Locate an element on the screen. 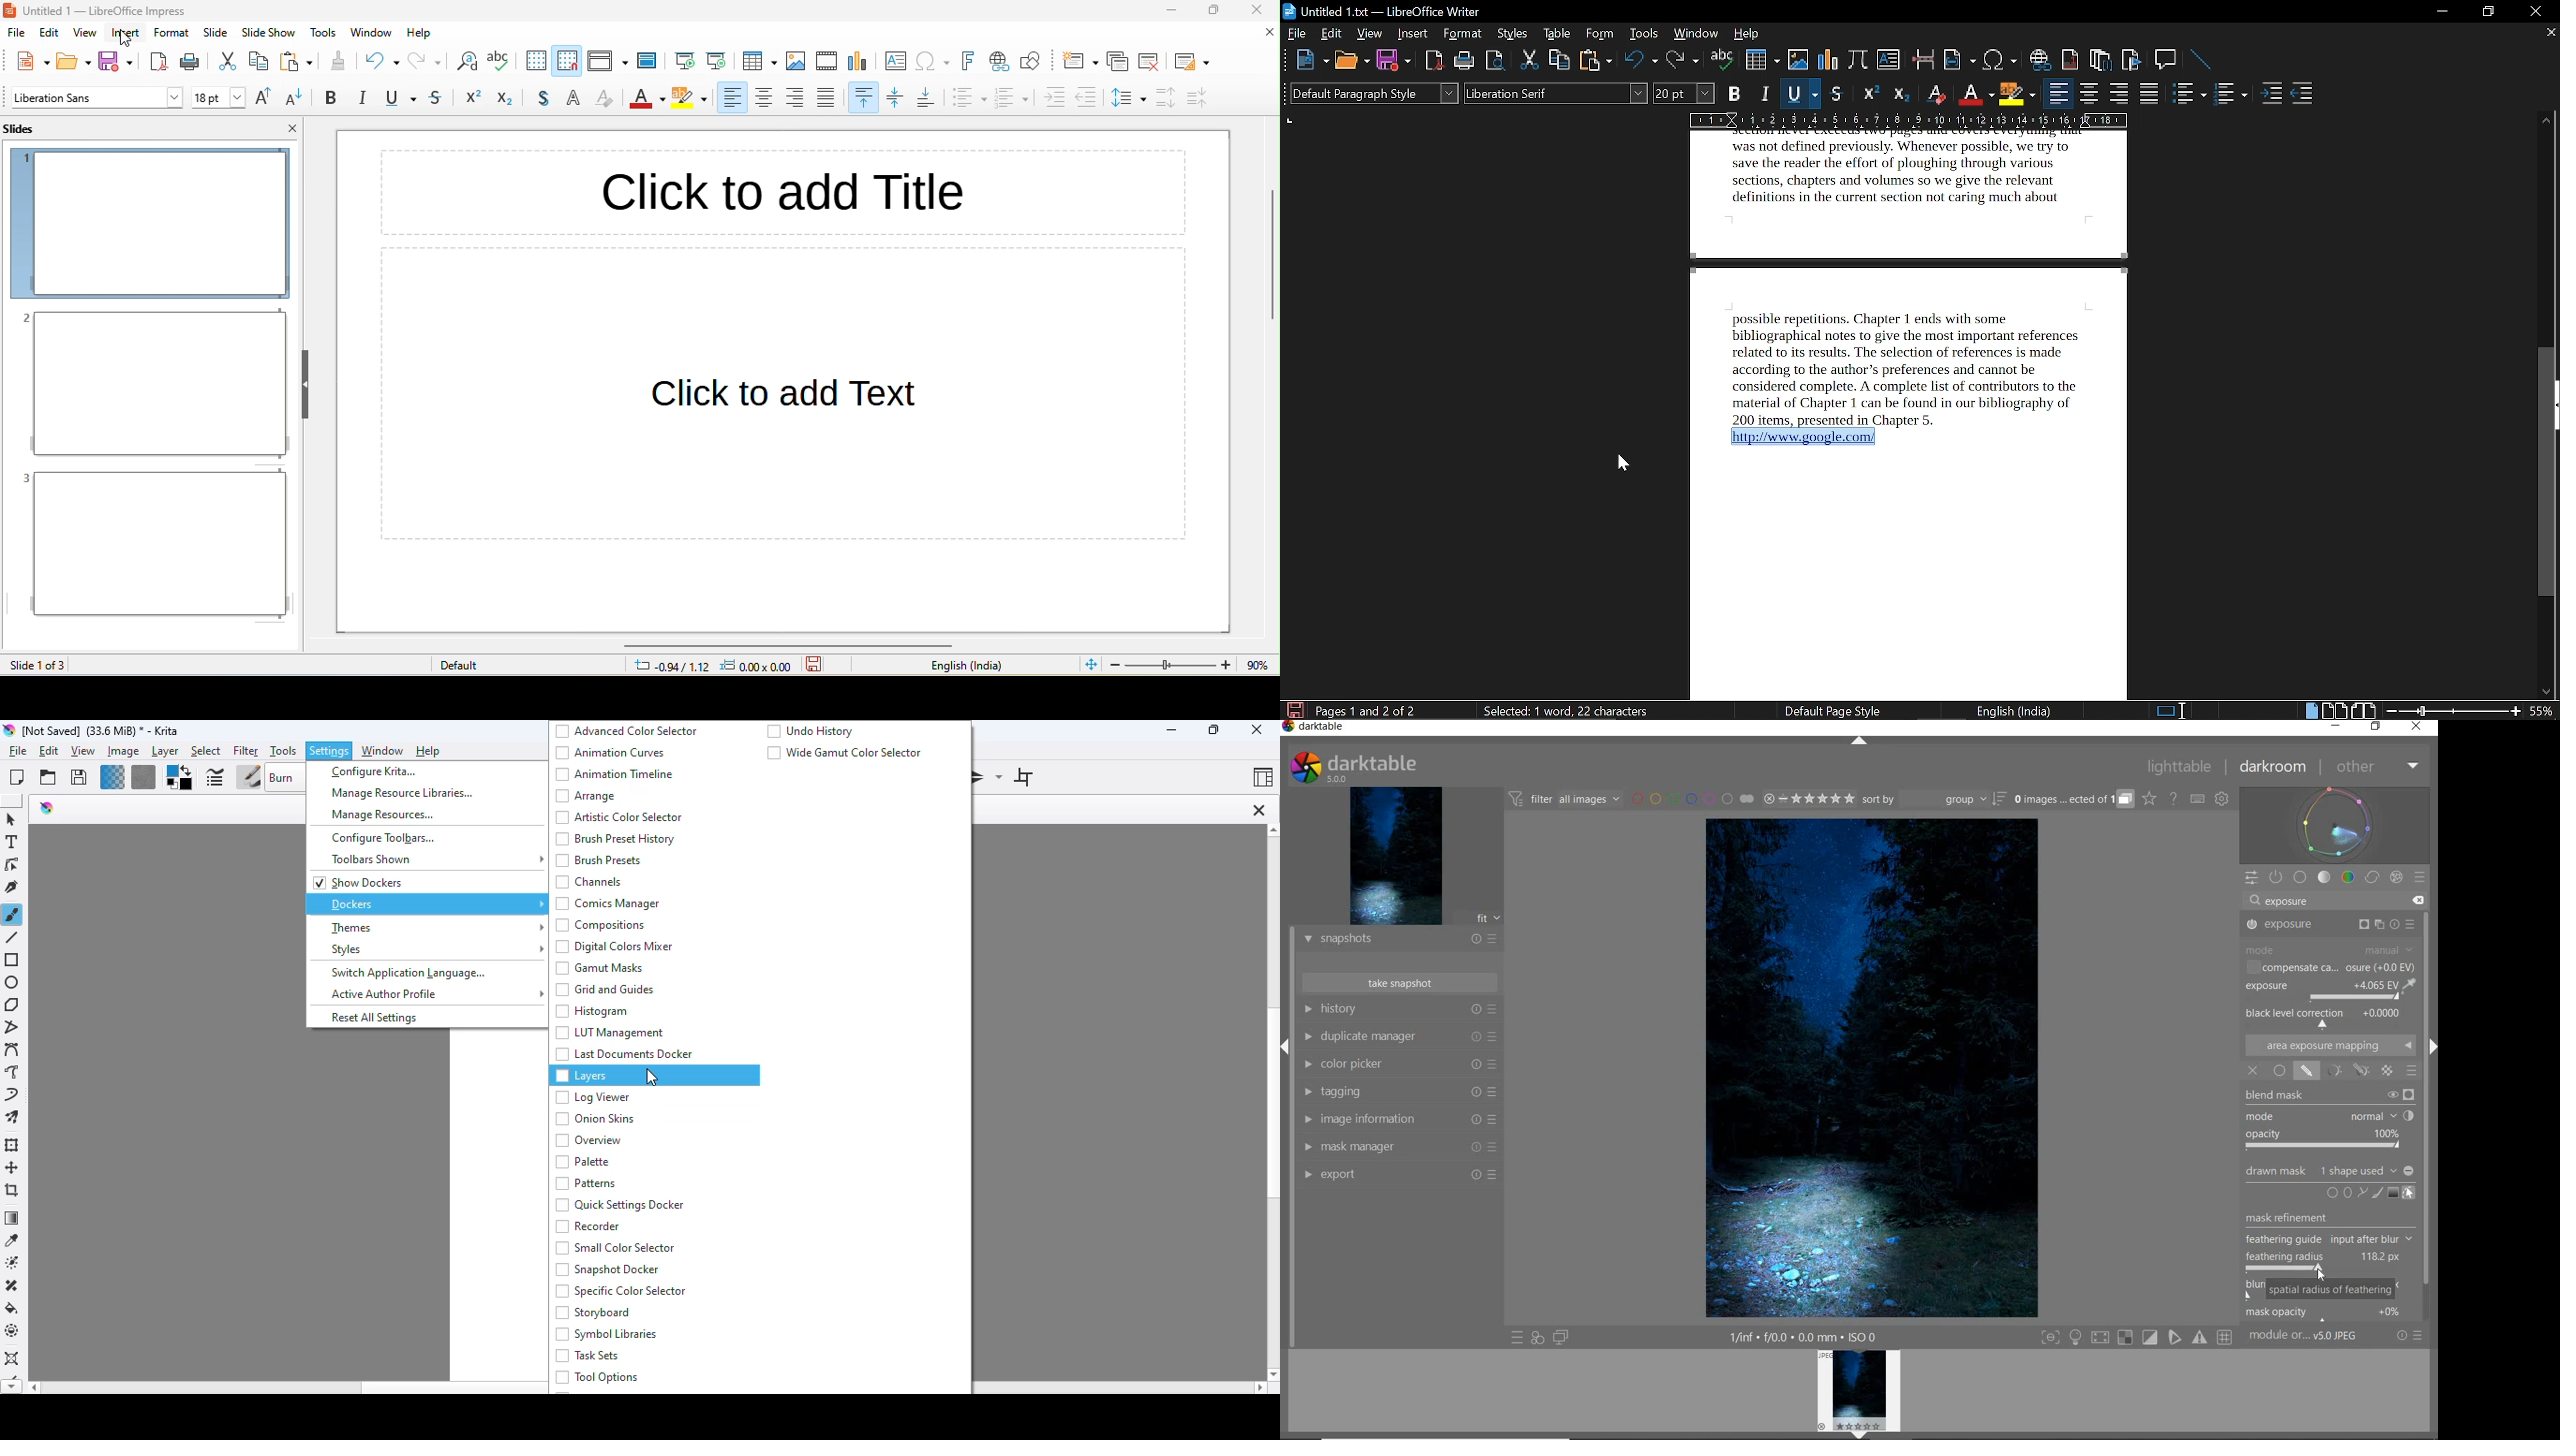 Image resolution: width=2576 pixels, height=1456 pixels. UNIFORMLY is located at coordinates (2278, 1071).